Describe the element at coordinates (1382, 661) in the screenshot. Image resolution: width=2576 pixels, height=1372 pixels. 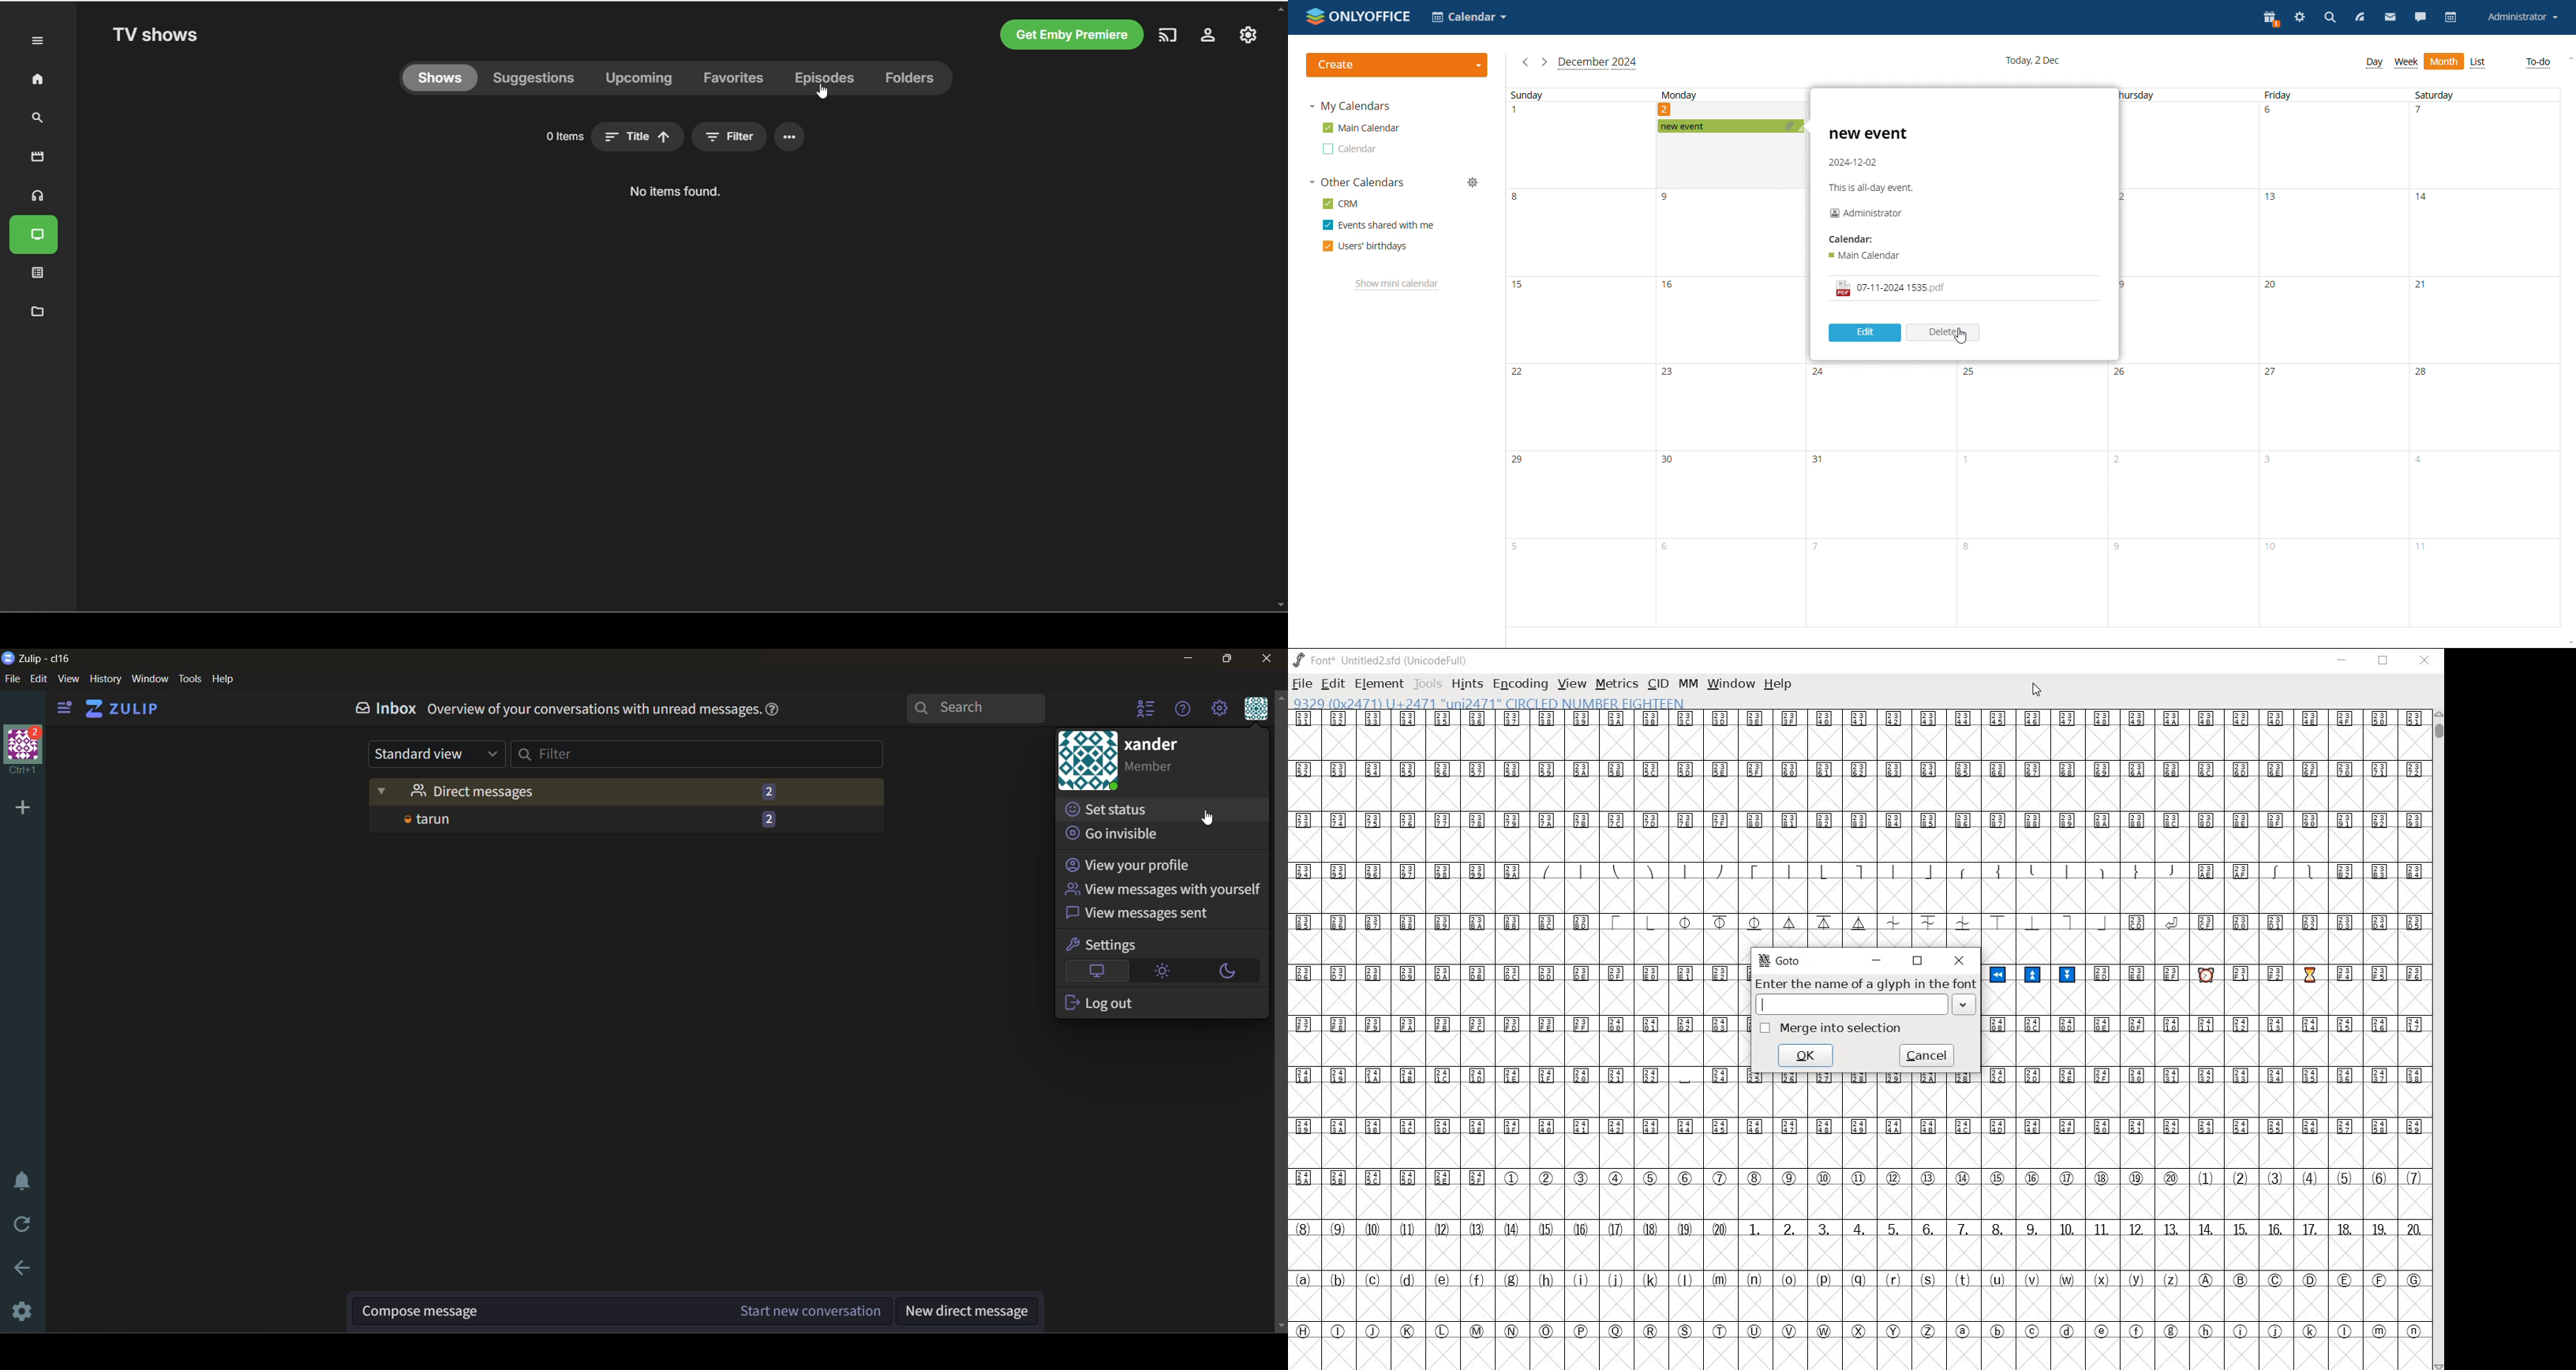
I see `font* Untitled2.sfd (UnicodeFull)` at that location.